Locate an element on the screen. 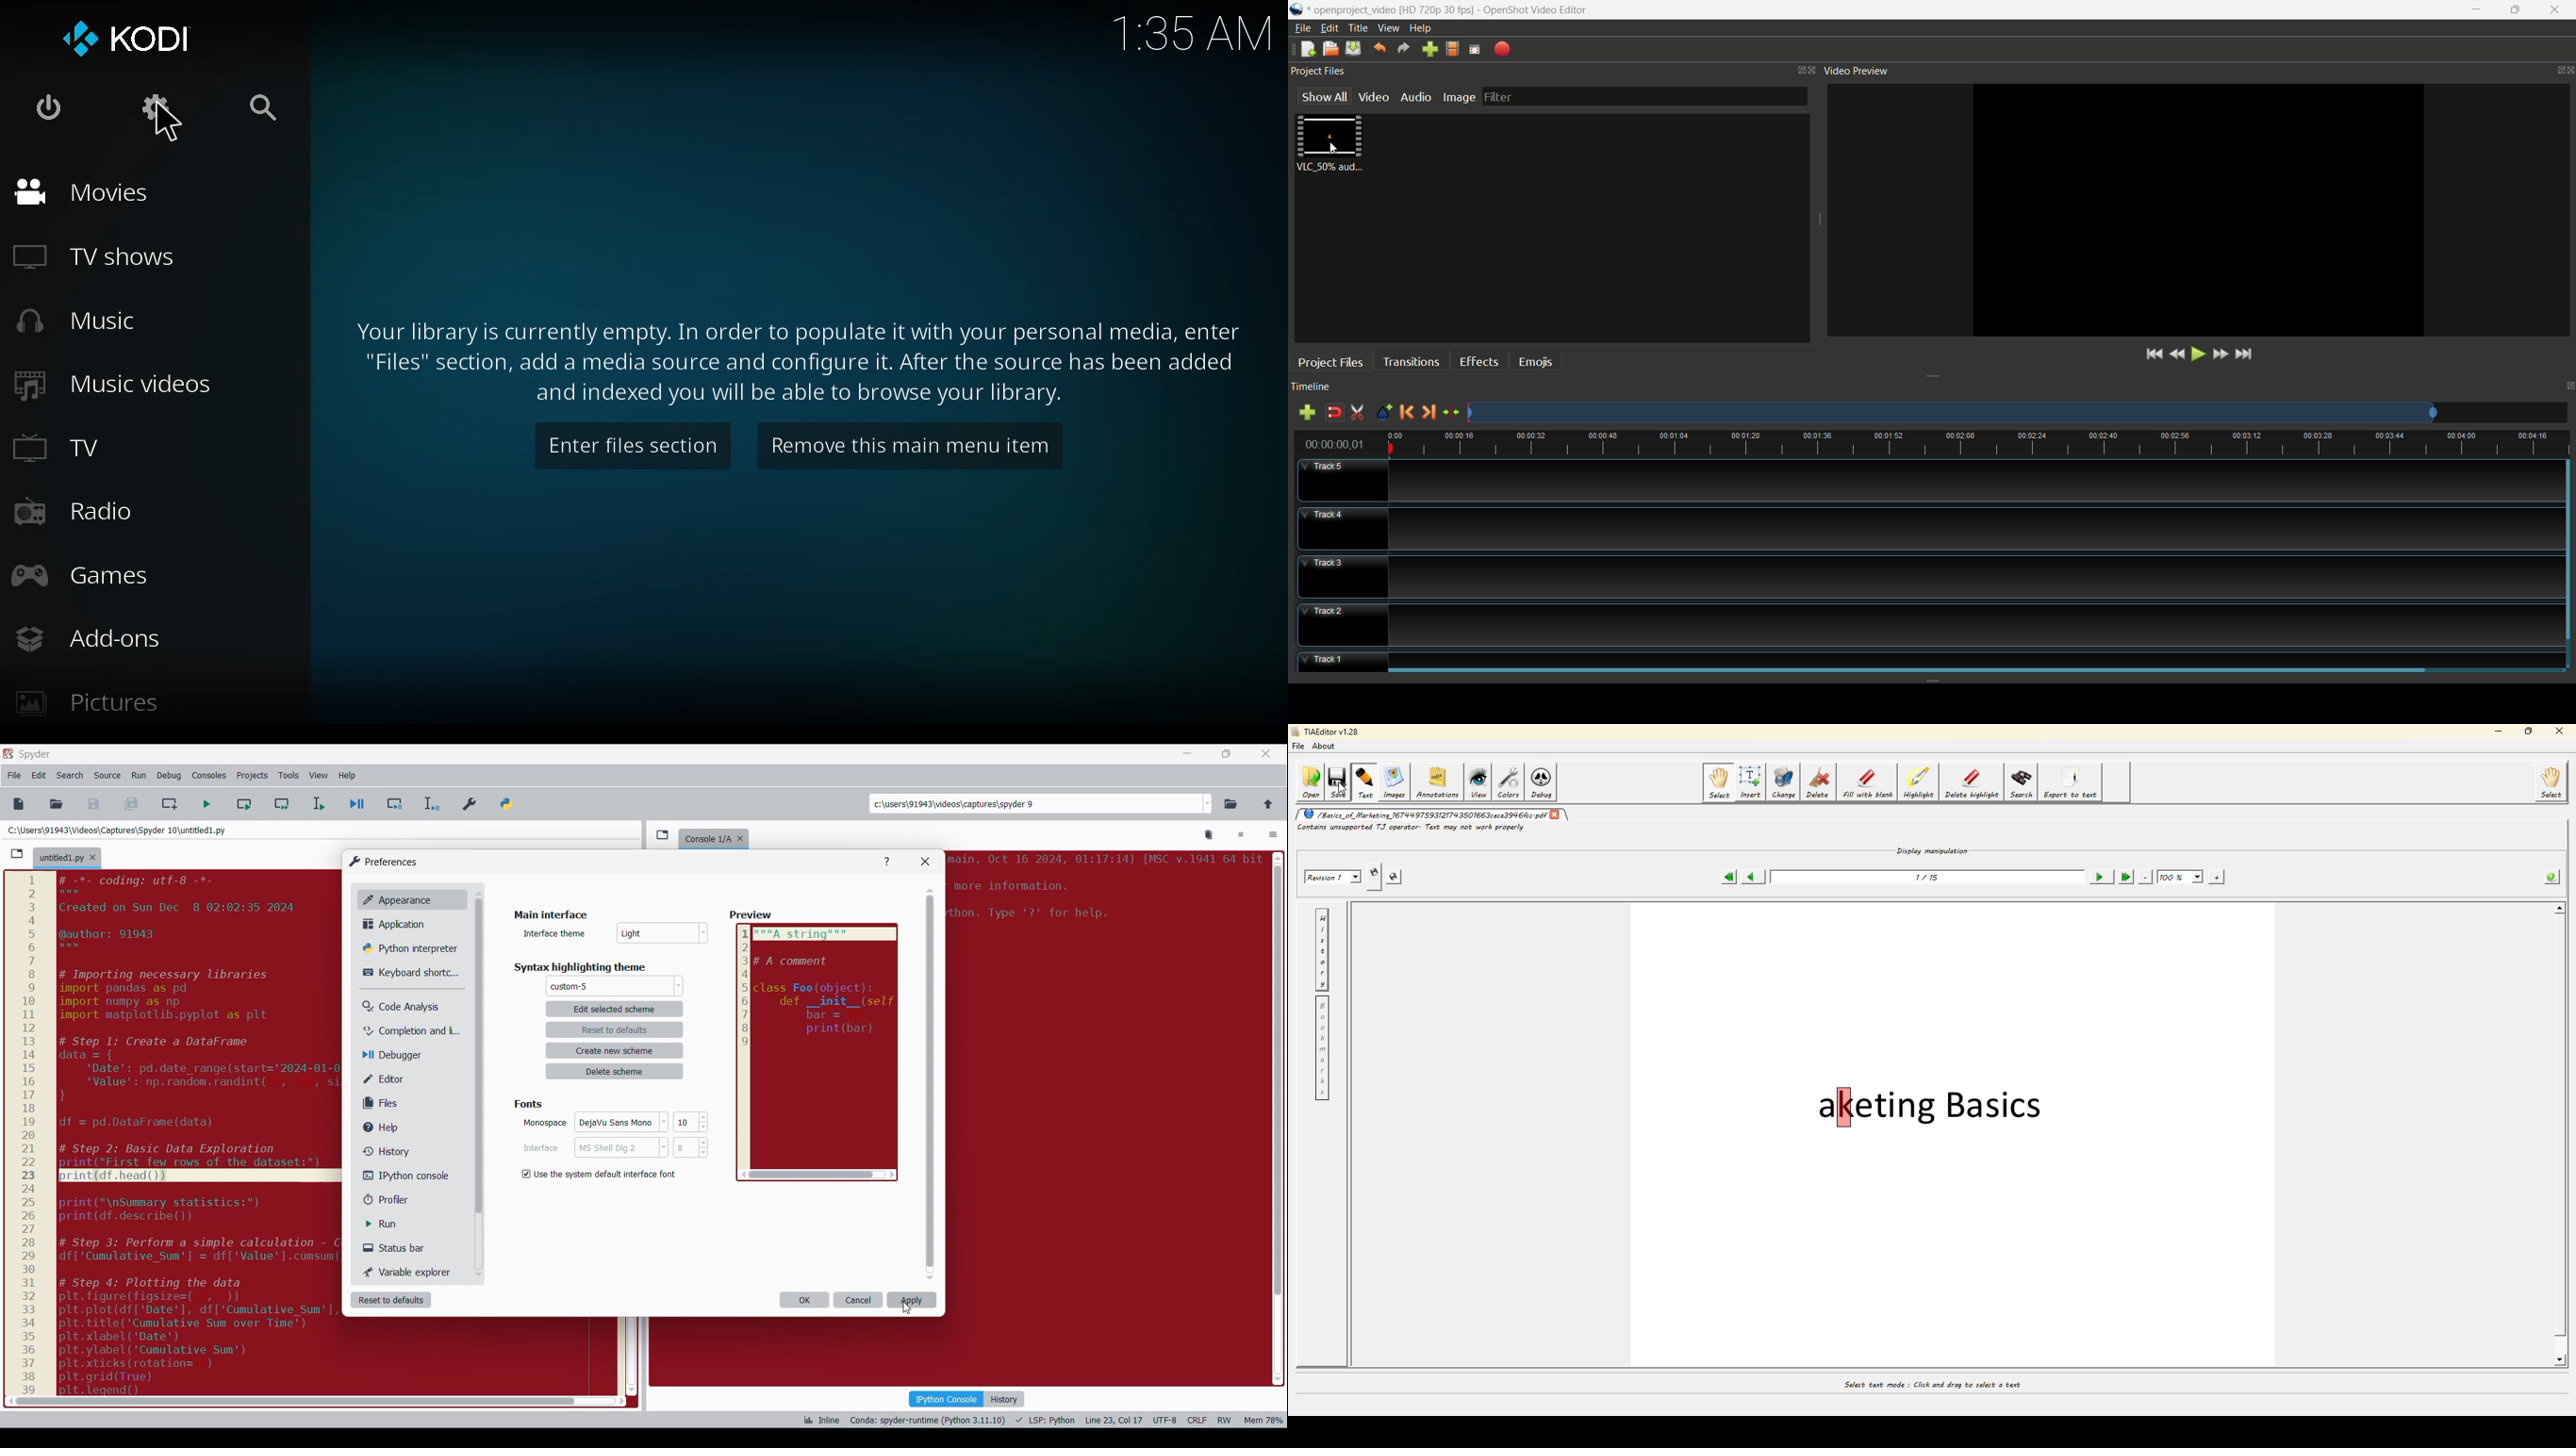  Help menu is located at coordinates (347, 776).